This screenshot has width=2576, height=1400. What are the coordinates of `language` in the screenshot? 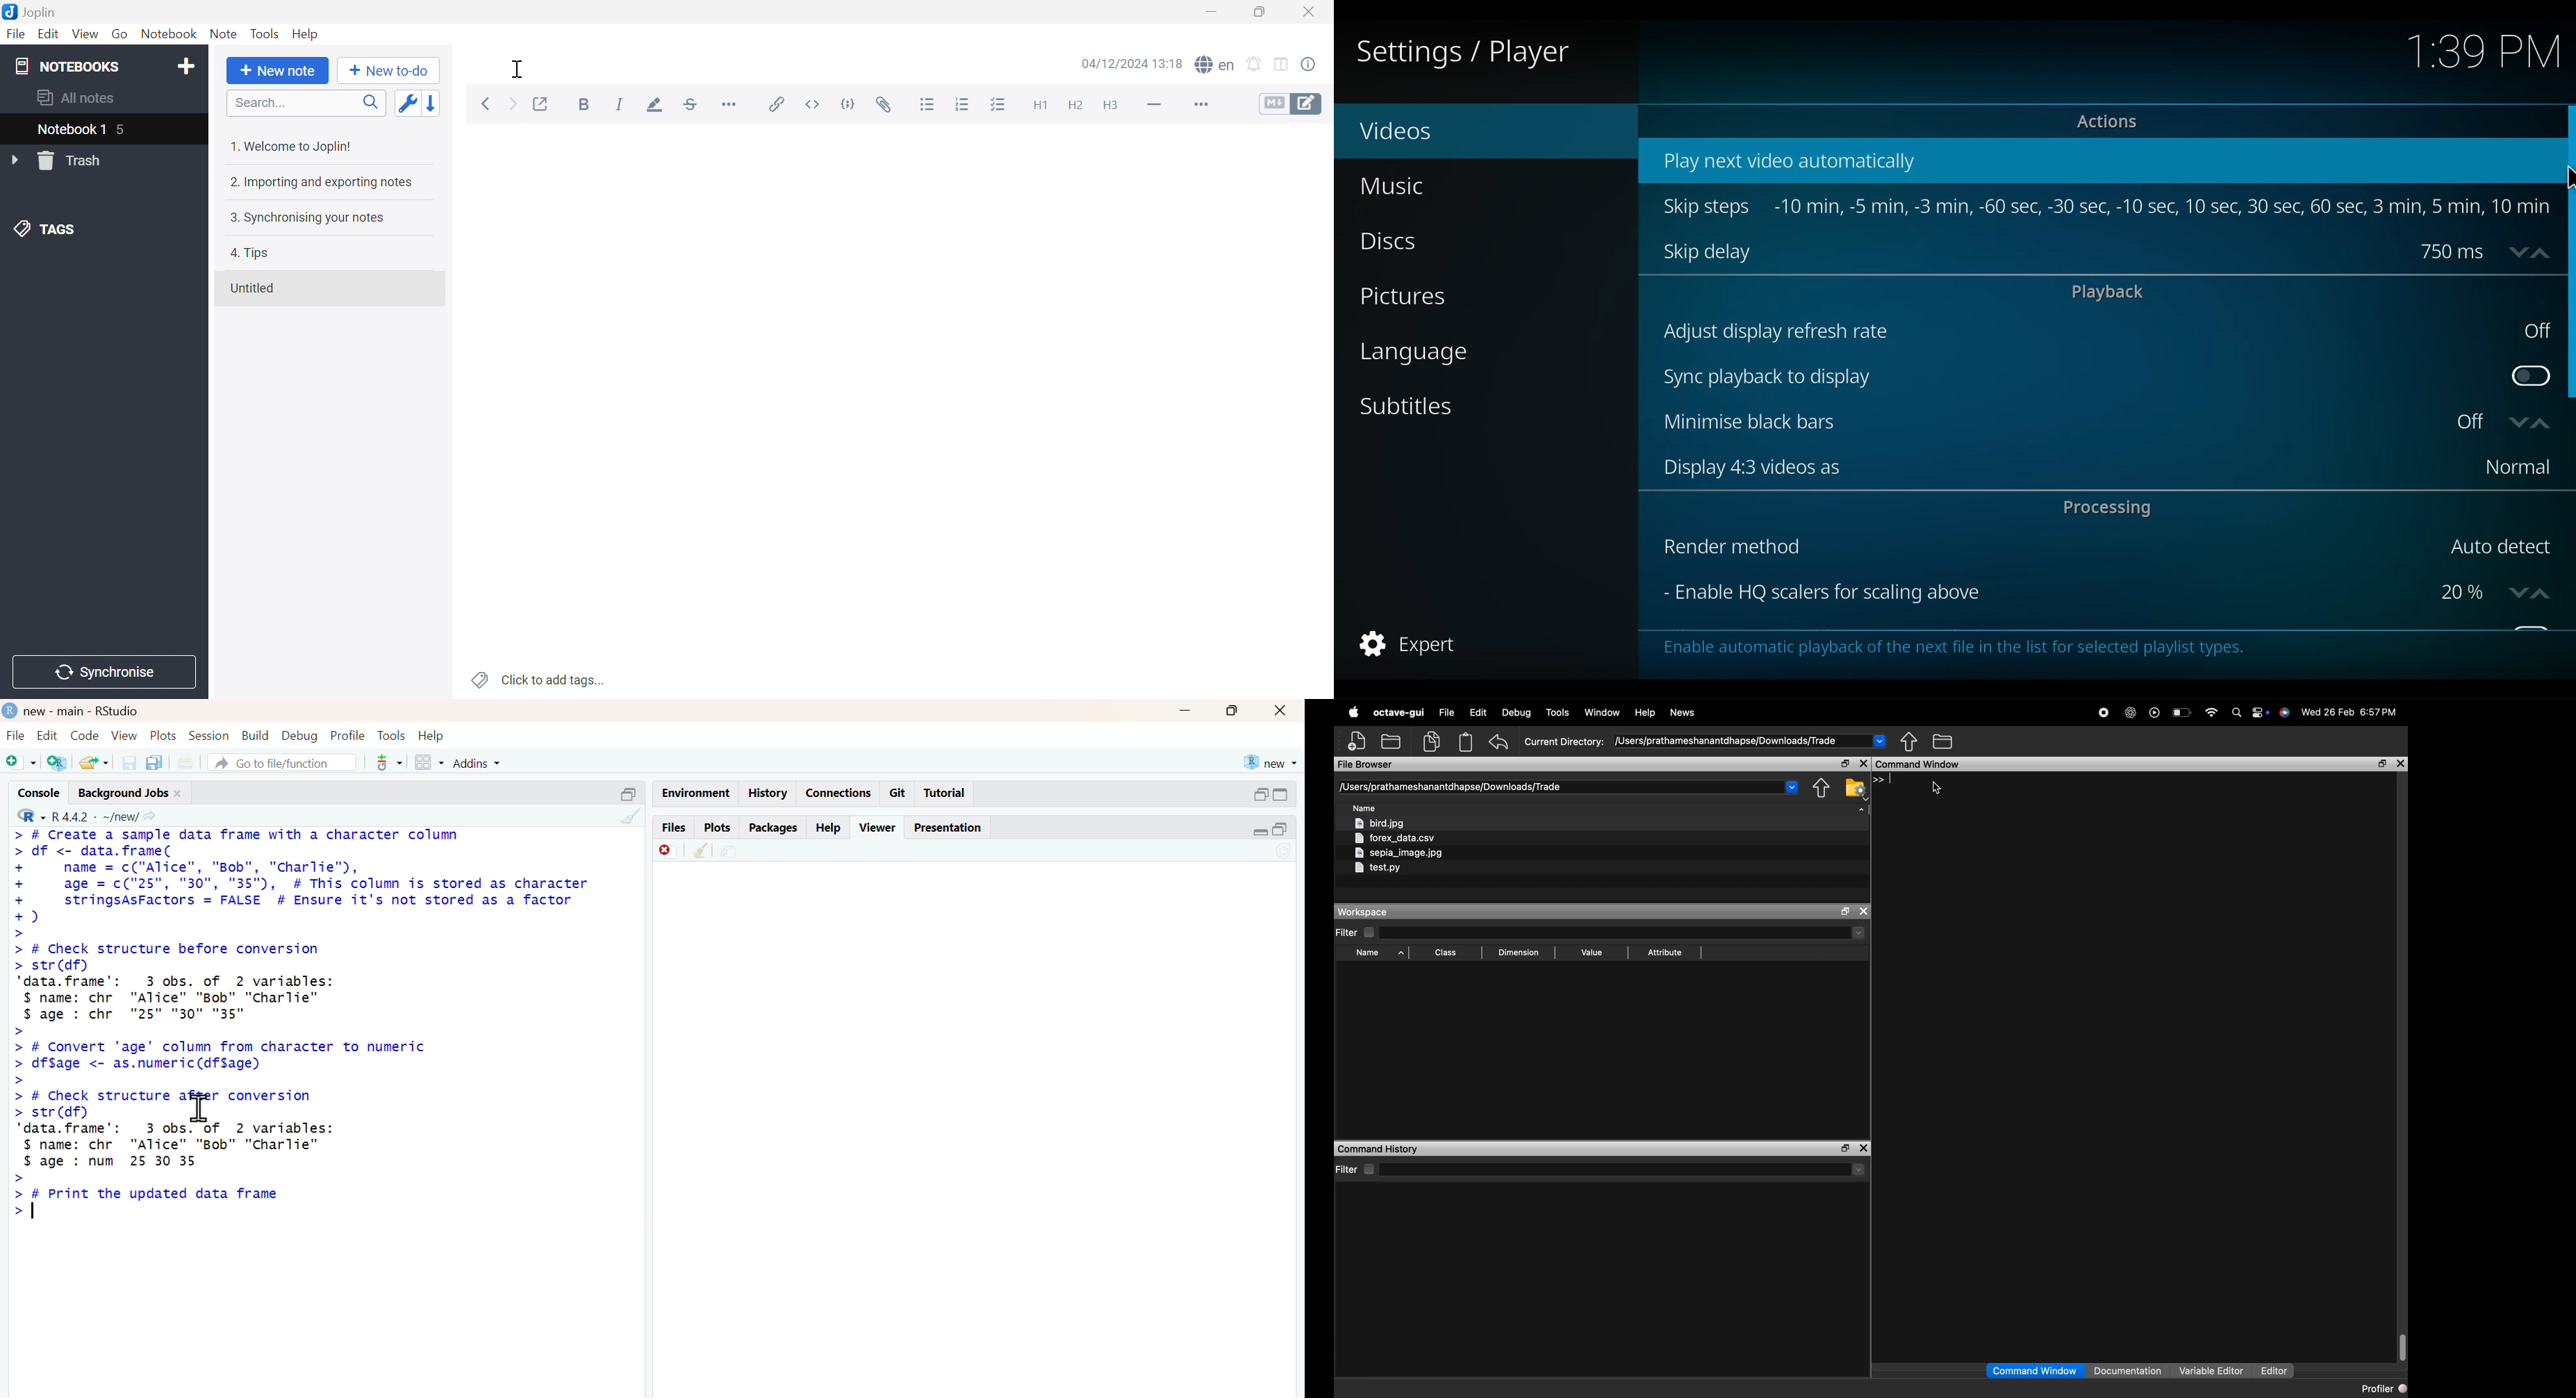 It's located at (1413, 354).